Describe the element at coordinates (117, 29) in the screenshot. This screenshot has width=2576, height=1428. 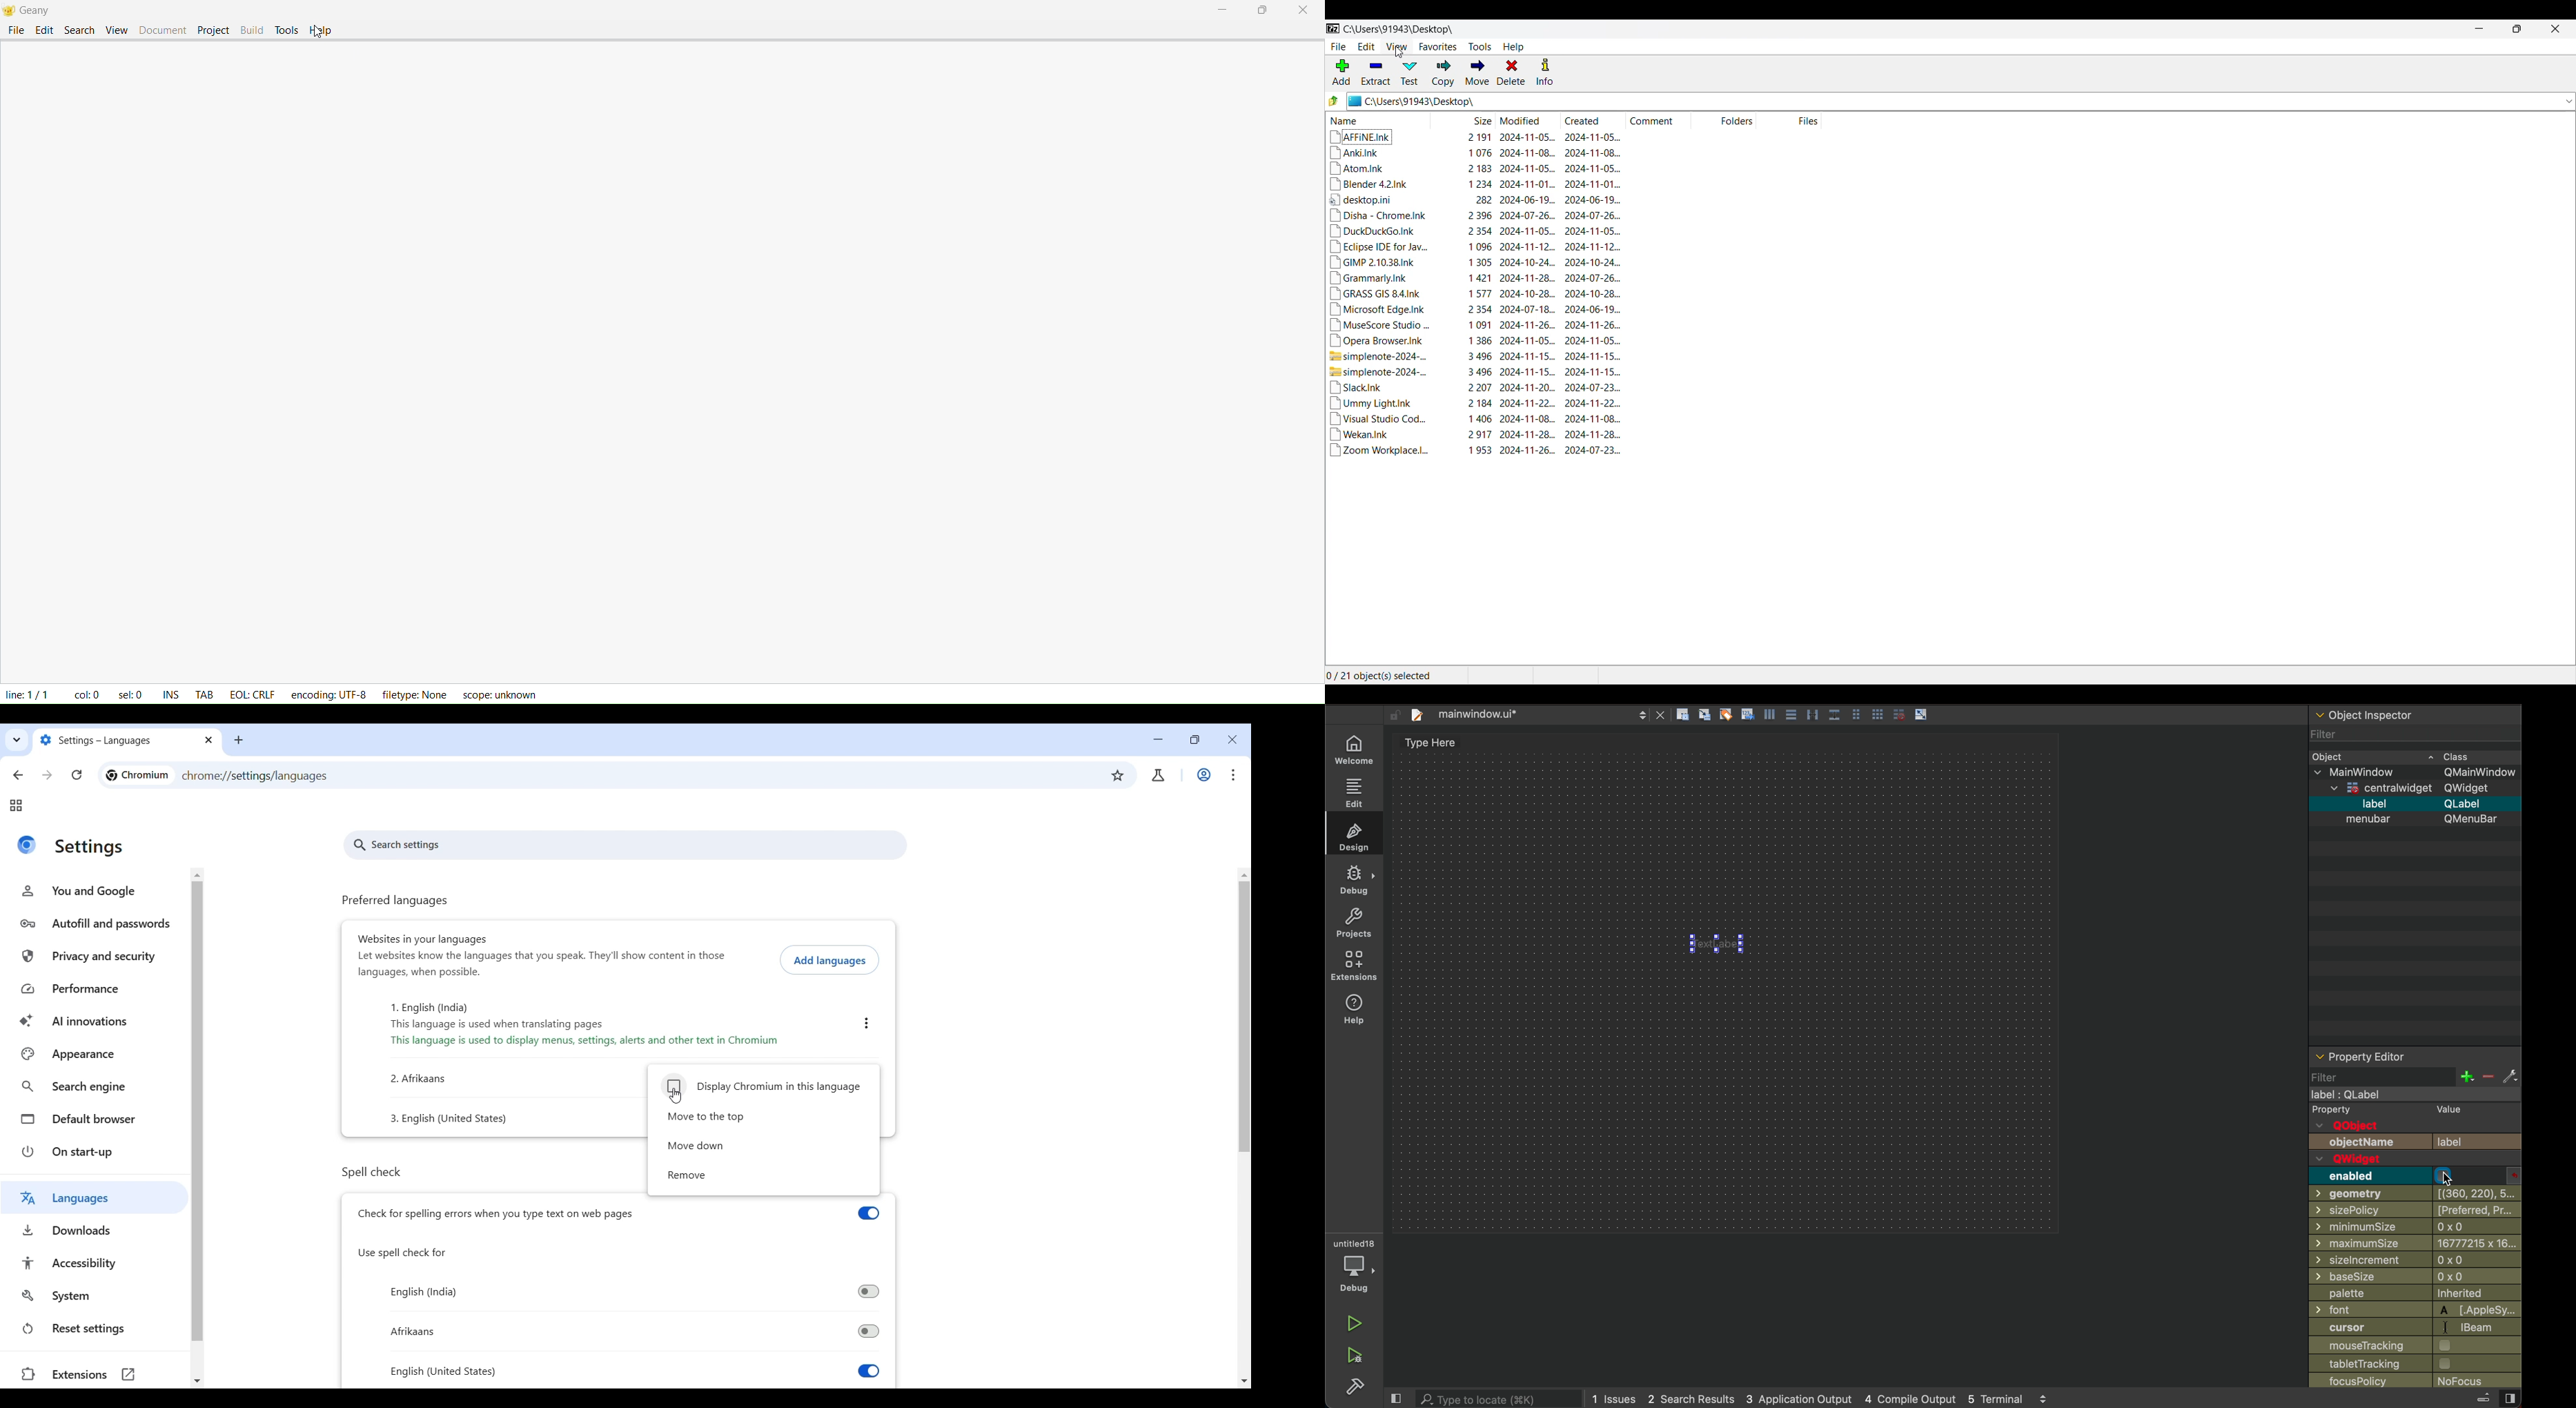
I see `view` at that location.